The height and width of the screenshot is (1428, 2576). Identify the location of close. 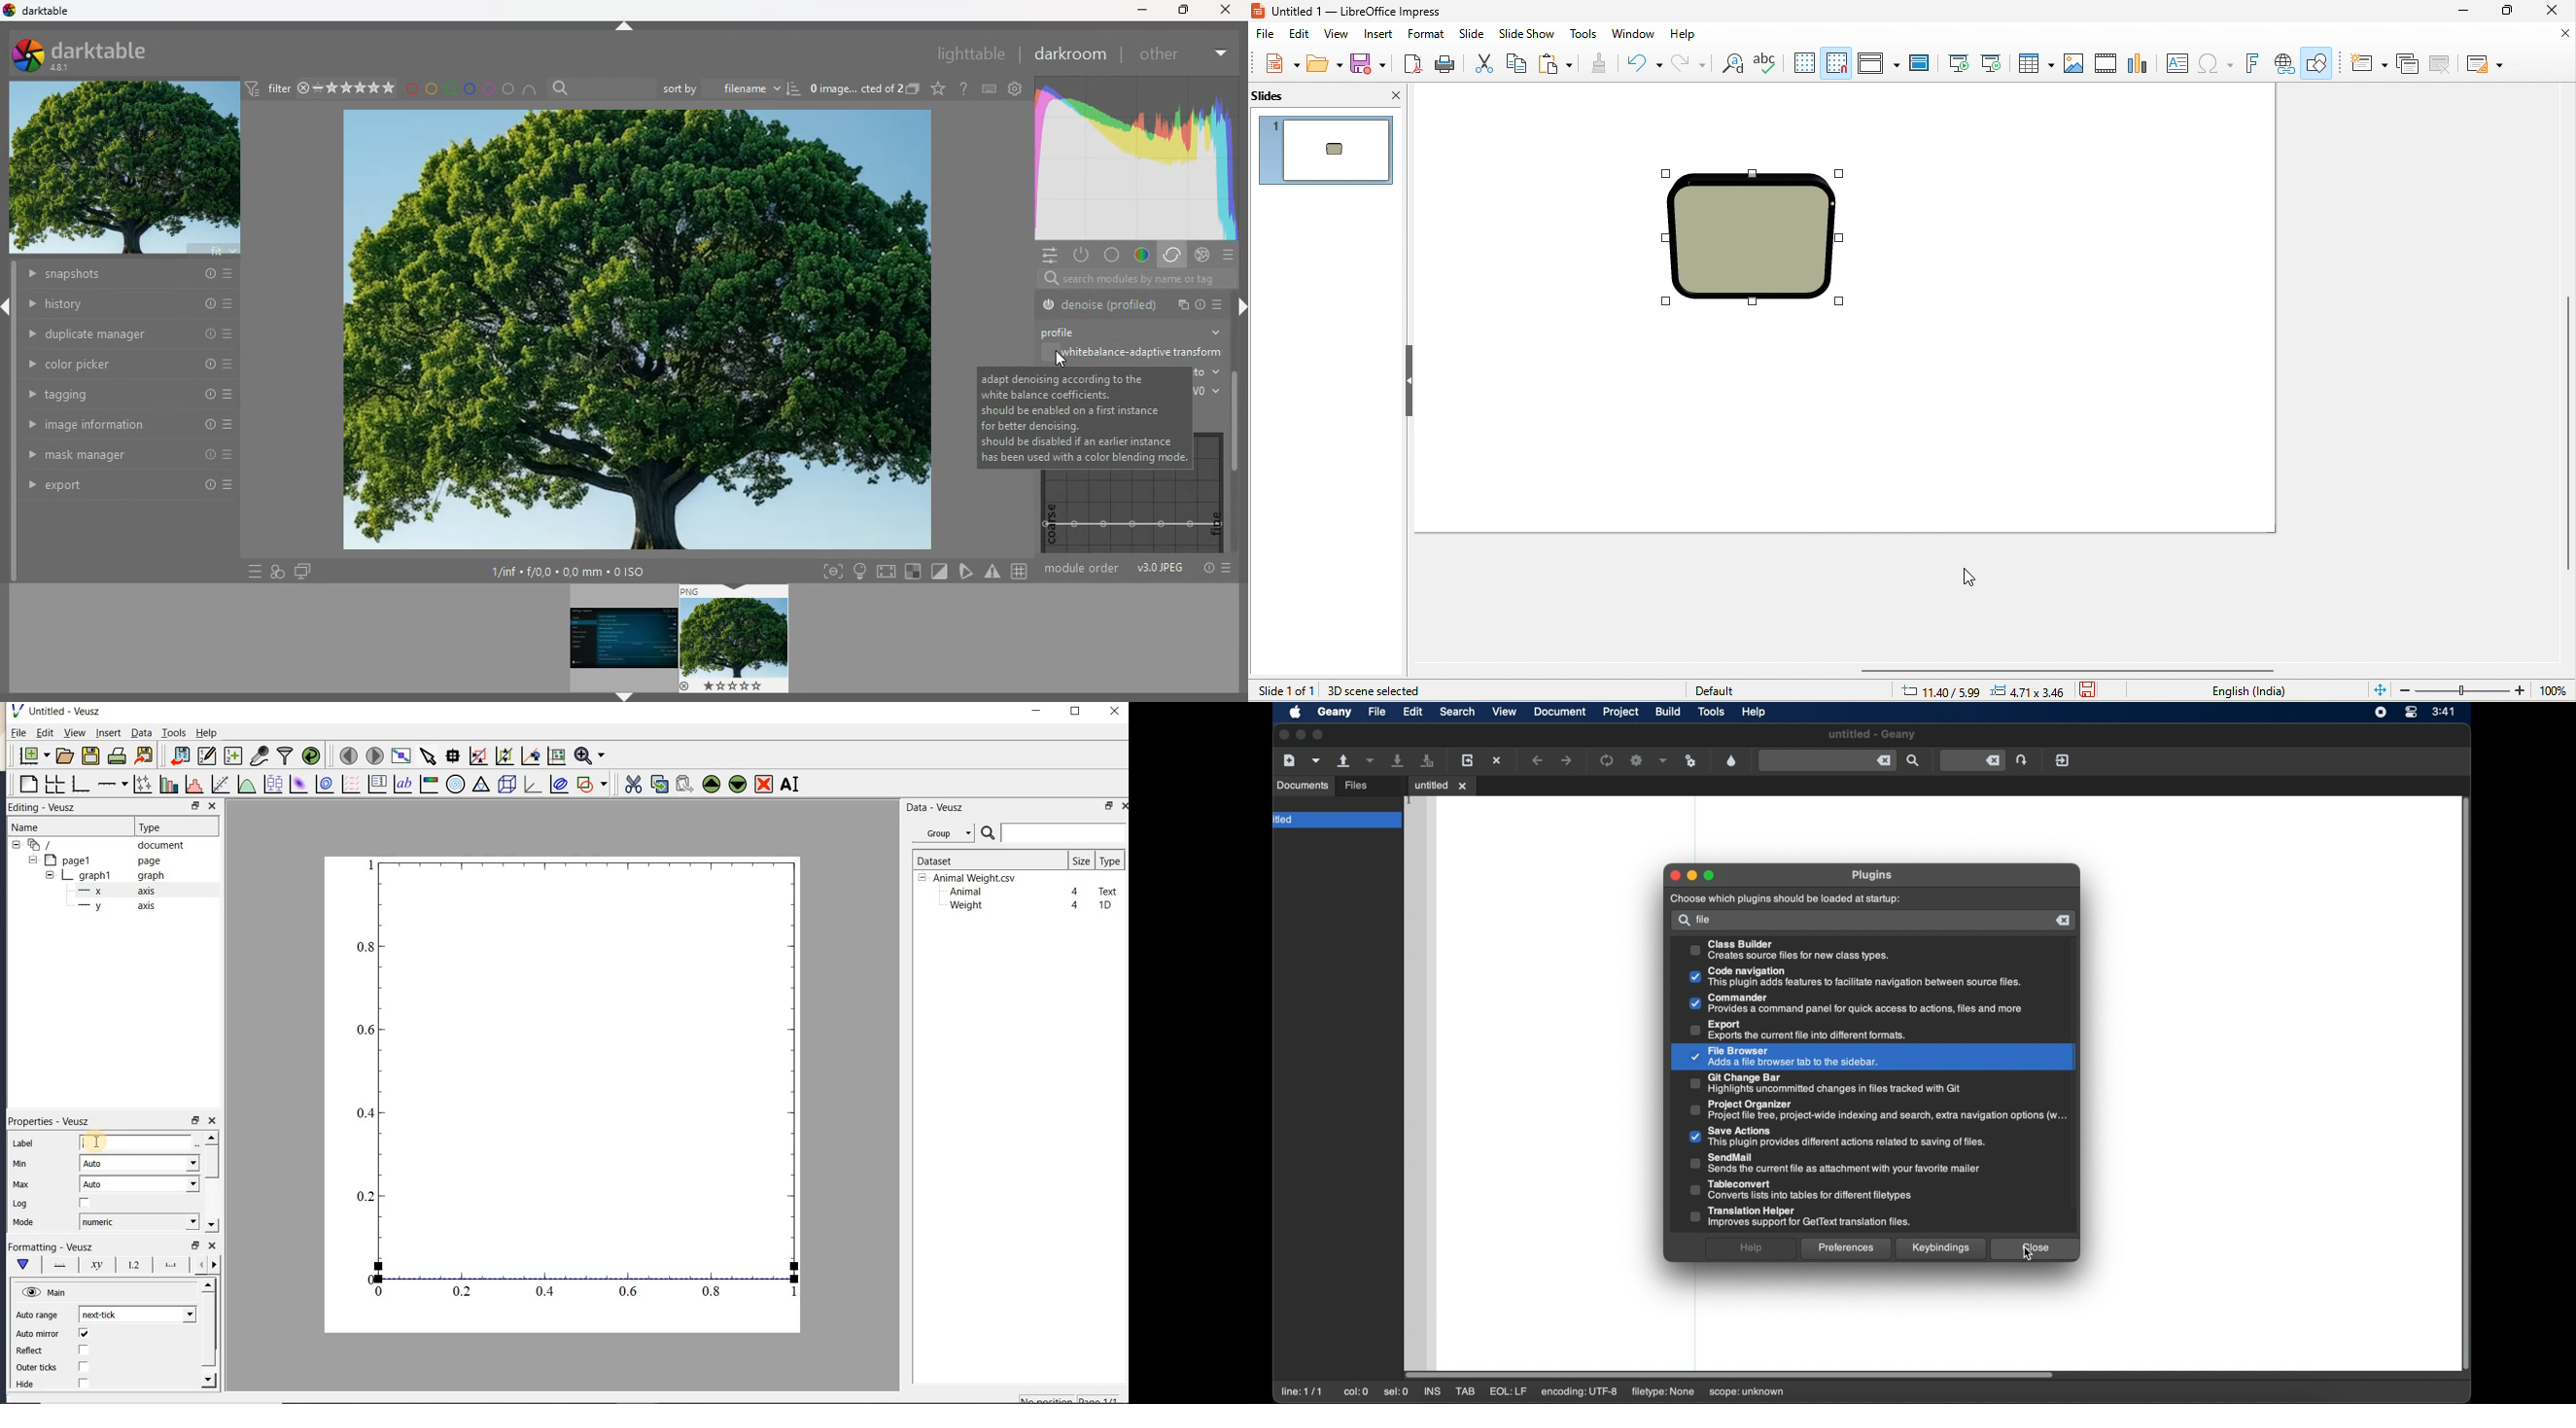
(1230, 10).